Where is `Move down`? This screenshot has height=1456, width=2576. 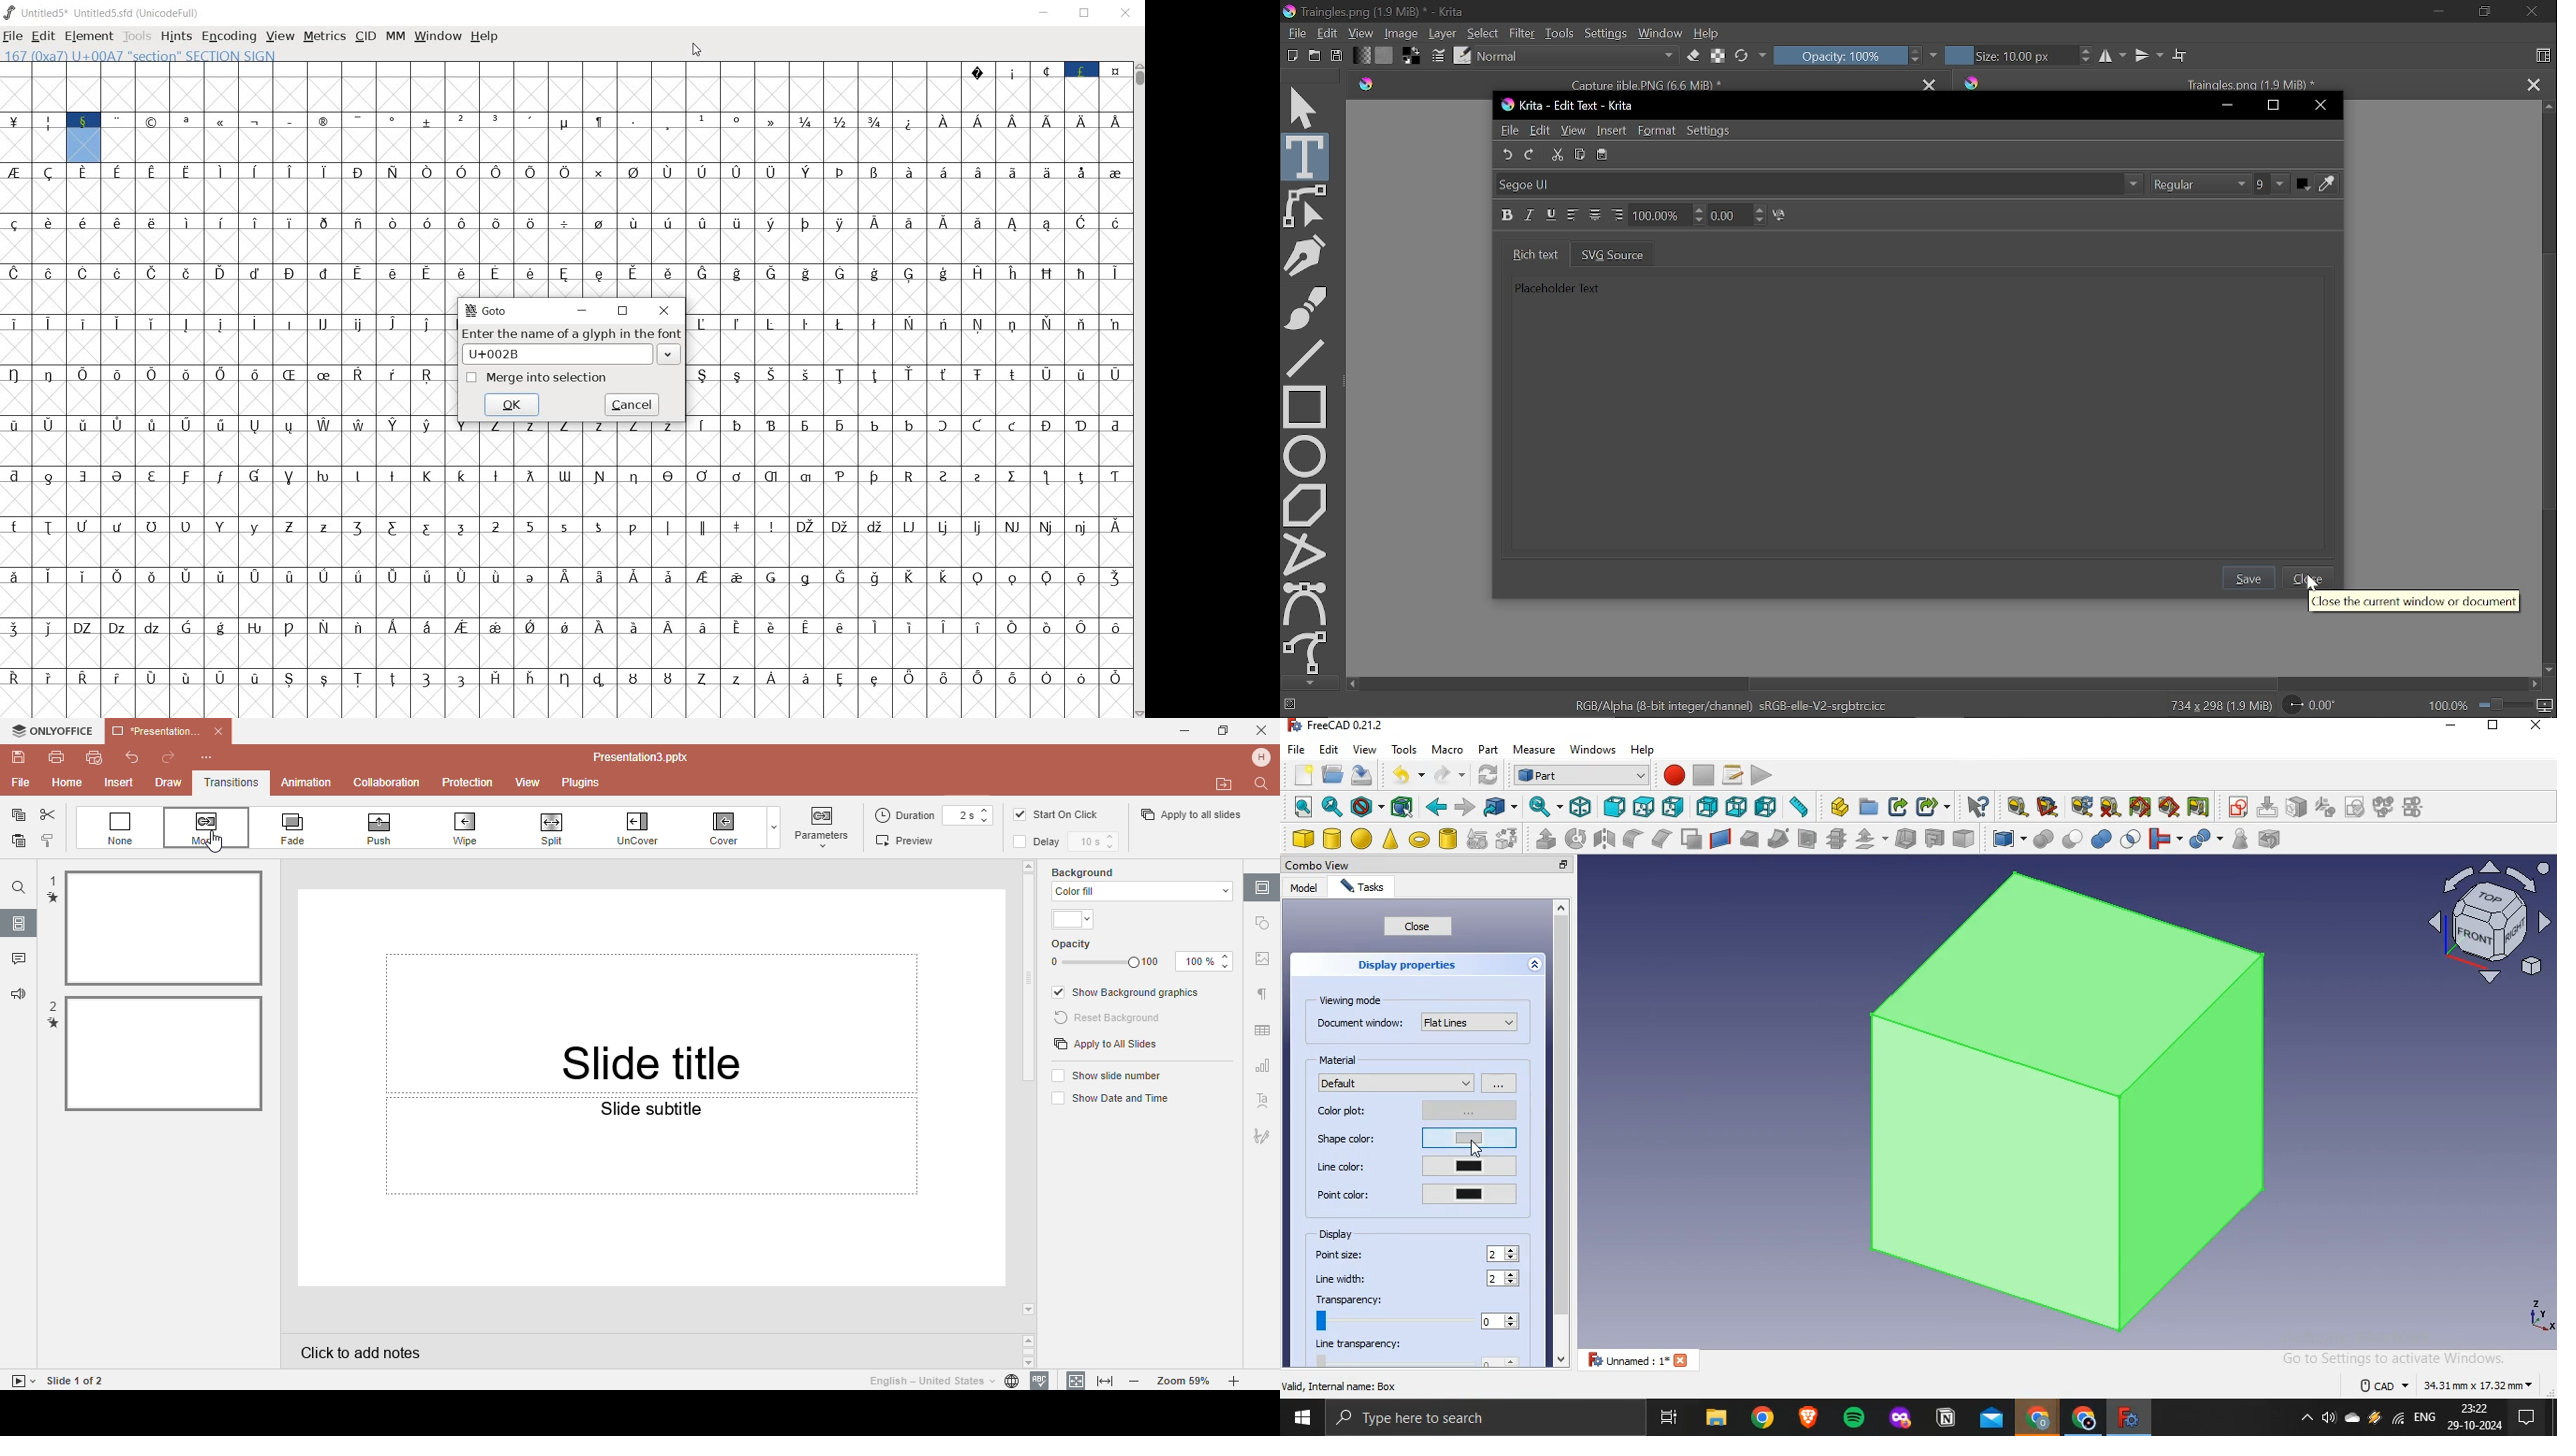
Move down is located at coordinates (2548, 670).